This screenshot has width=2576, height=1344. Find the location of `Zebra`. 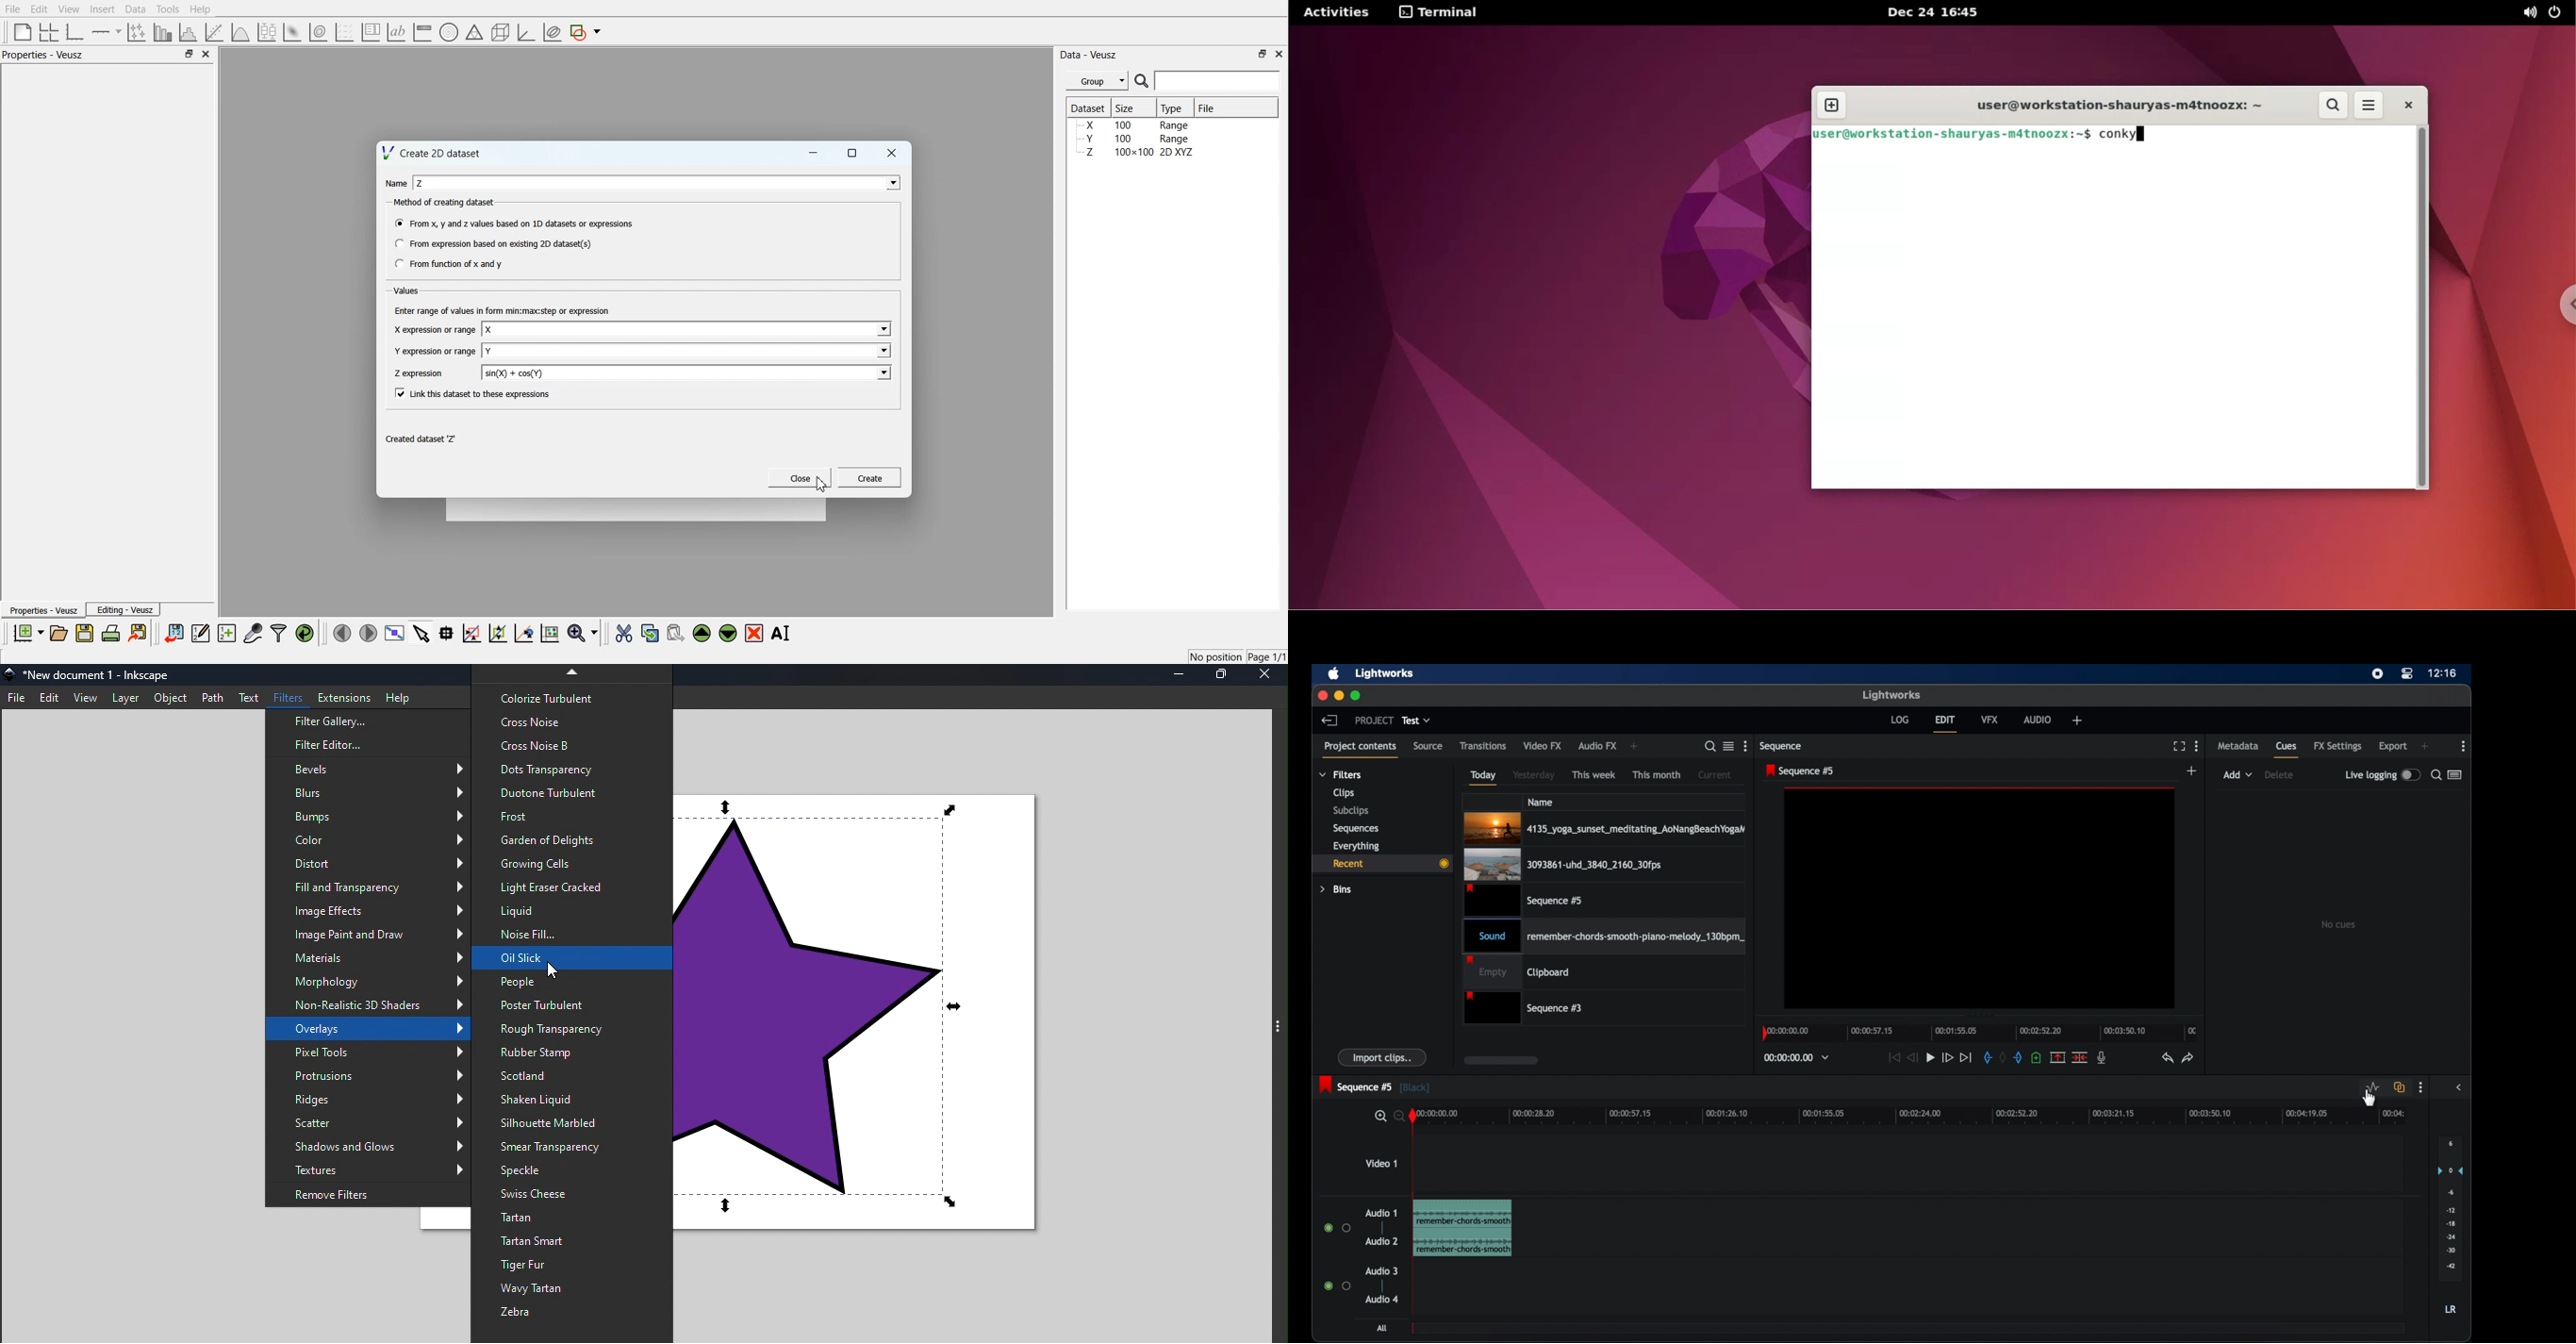

Zebra is located at coordinates (569, 1316).